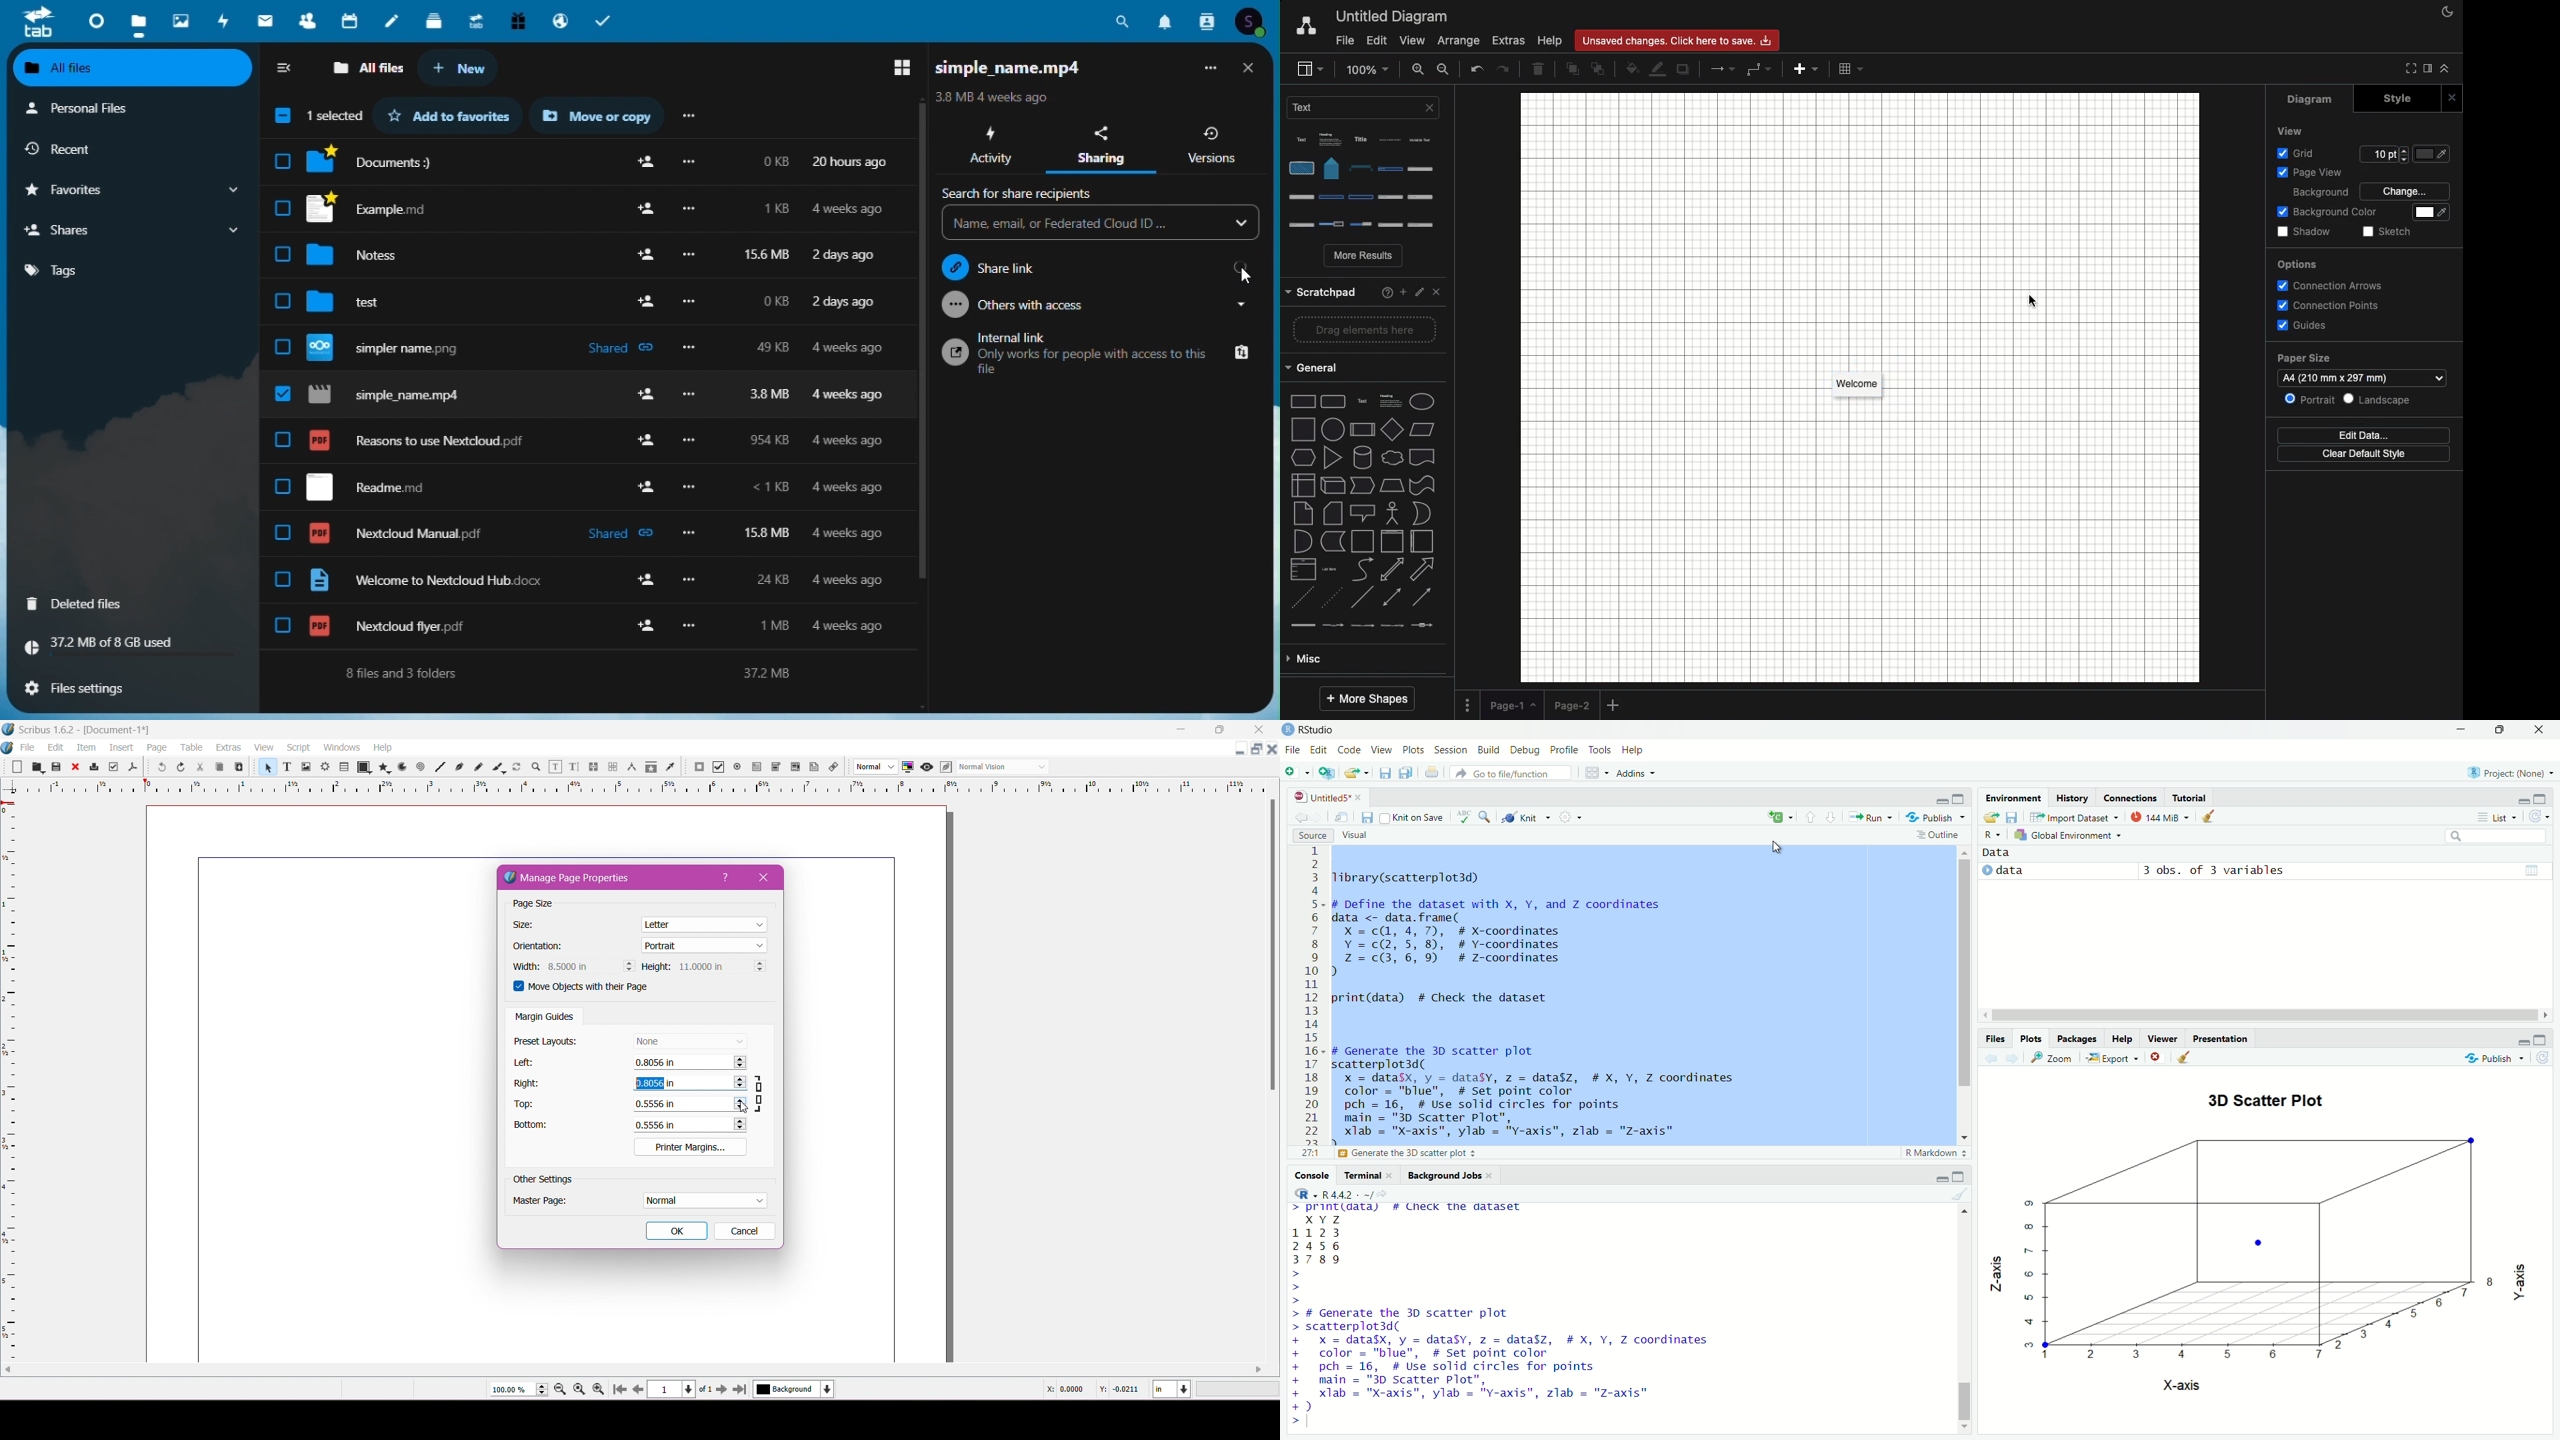  What do you see at coordinates (2222, 1039) in the screenshot?
I see `presentation` at bounding box center [2222, 1039].